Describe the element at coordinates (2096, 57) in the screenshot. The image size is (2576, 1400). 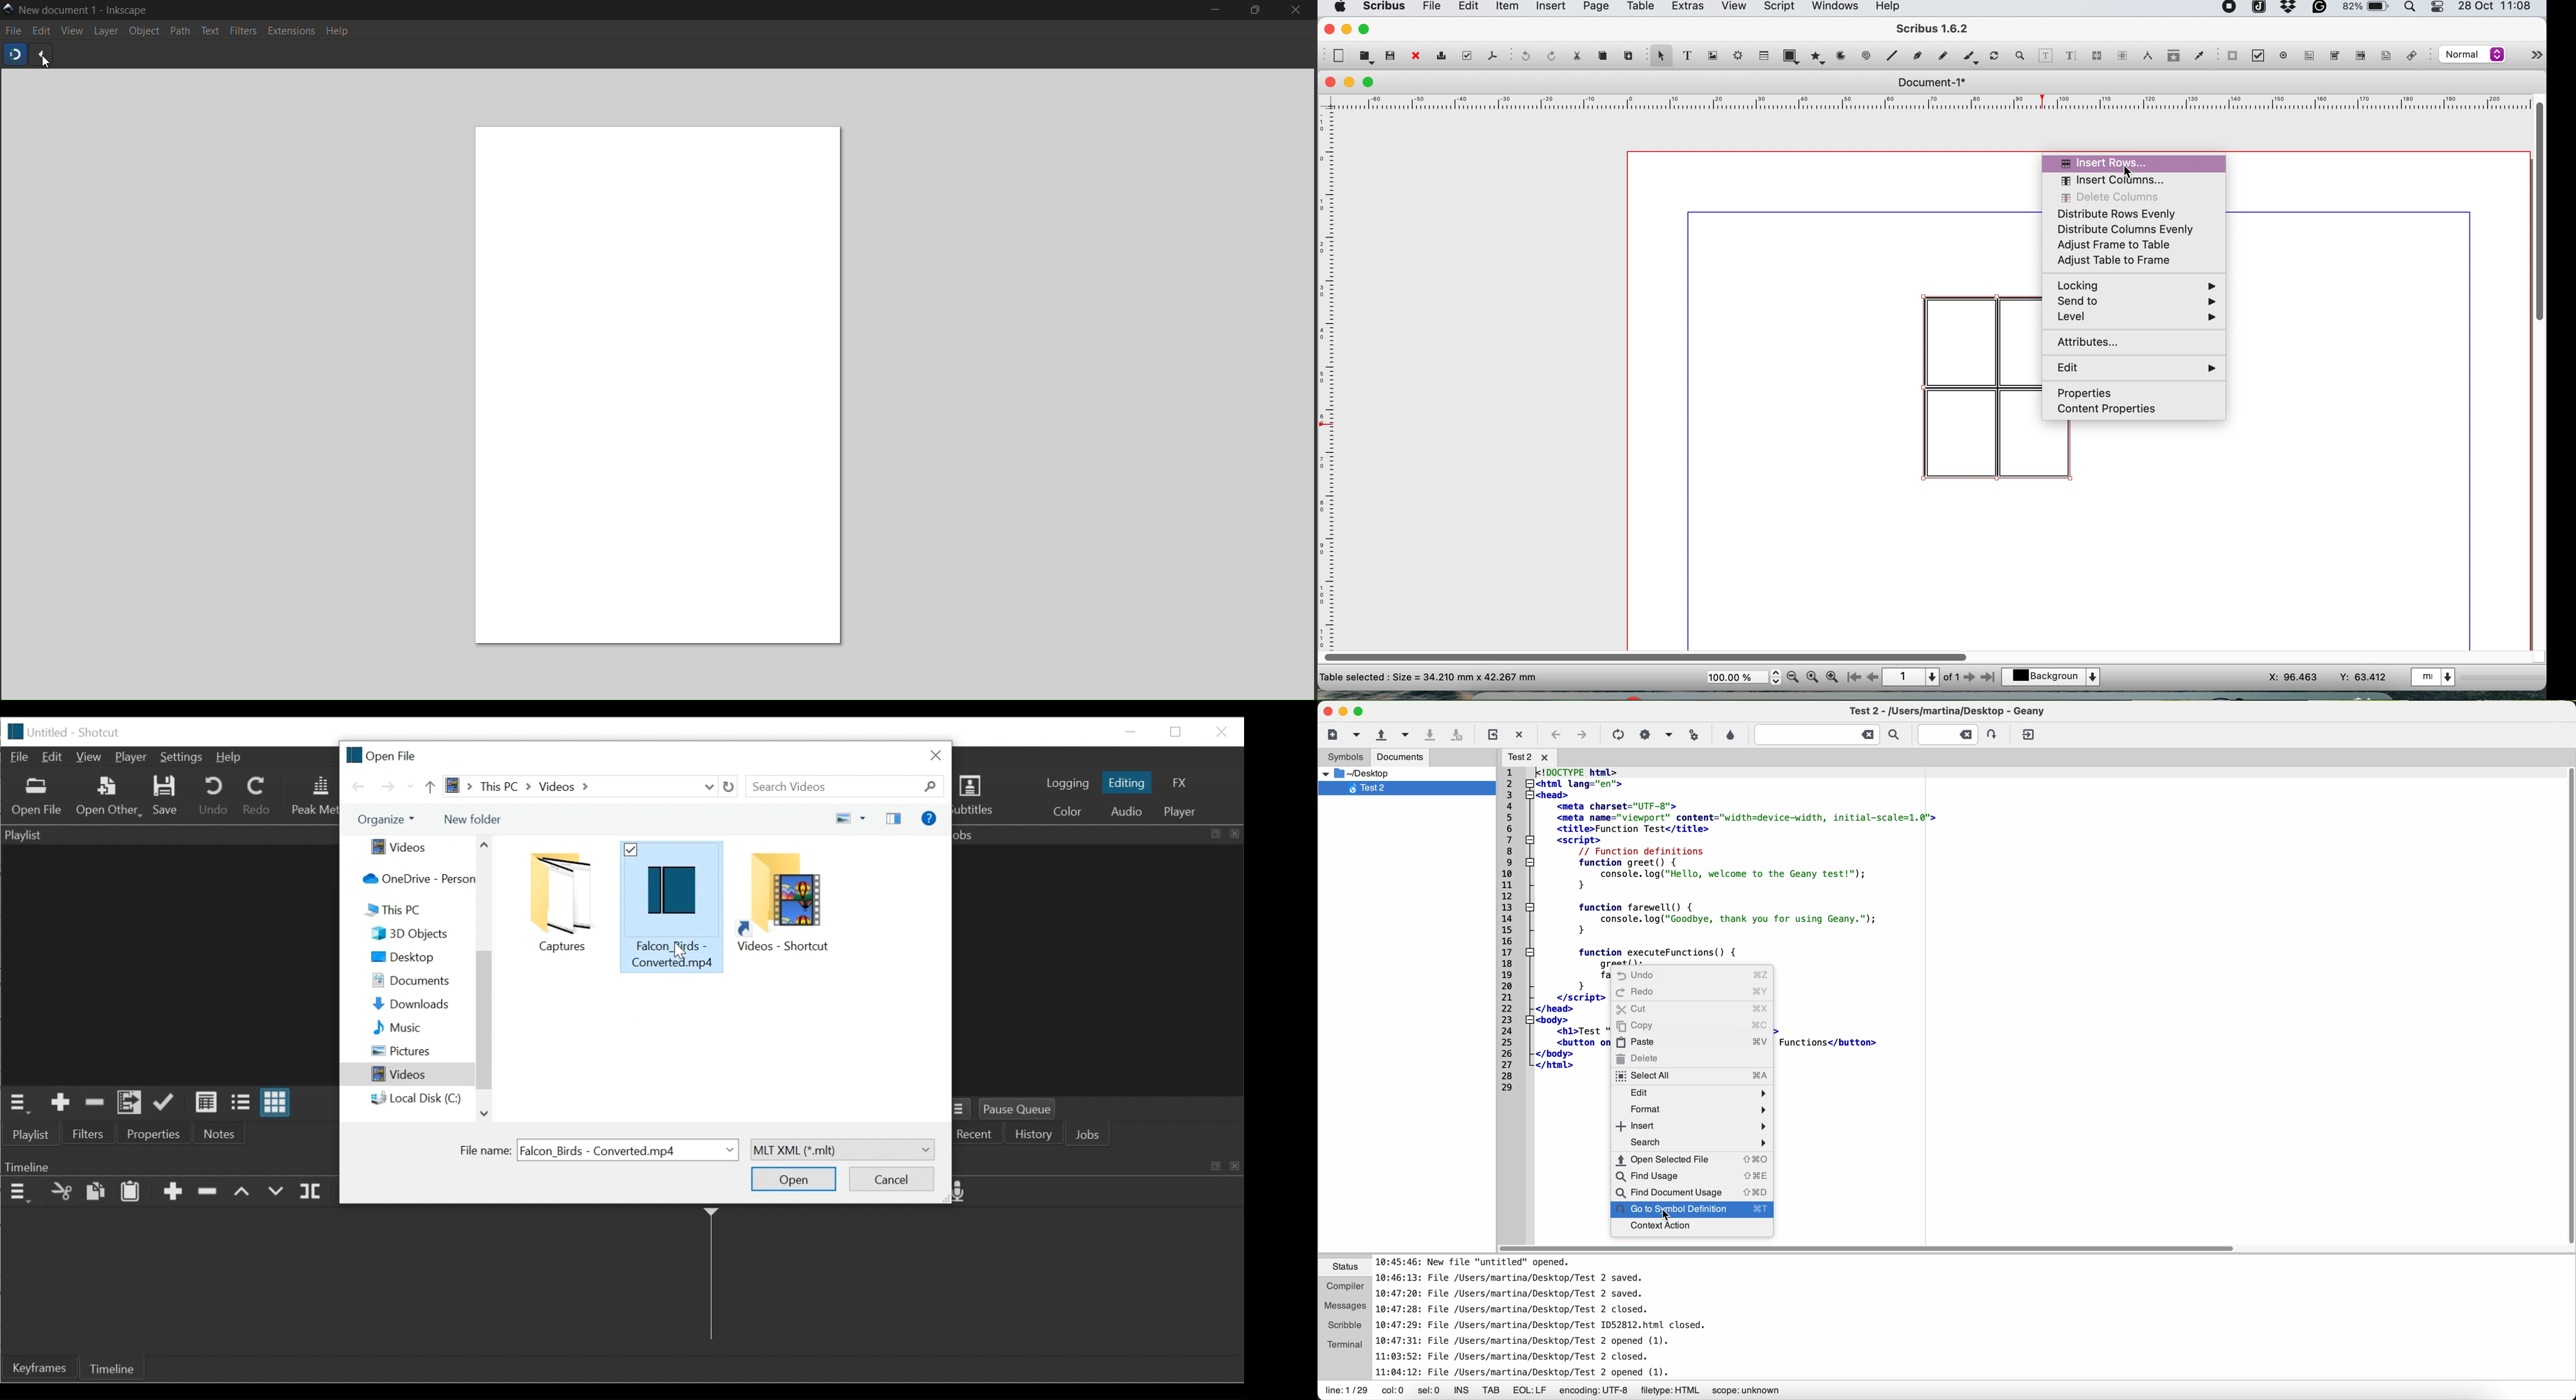
I see `link text frames` at that location.